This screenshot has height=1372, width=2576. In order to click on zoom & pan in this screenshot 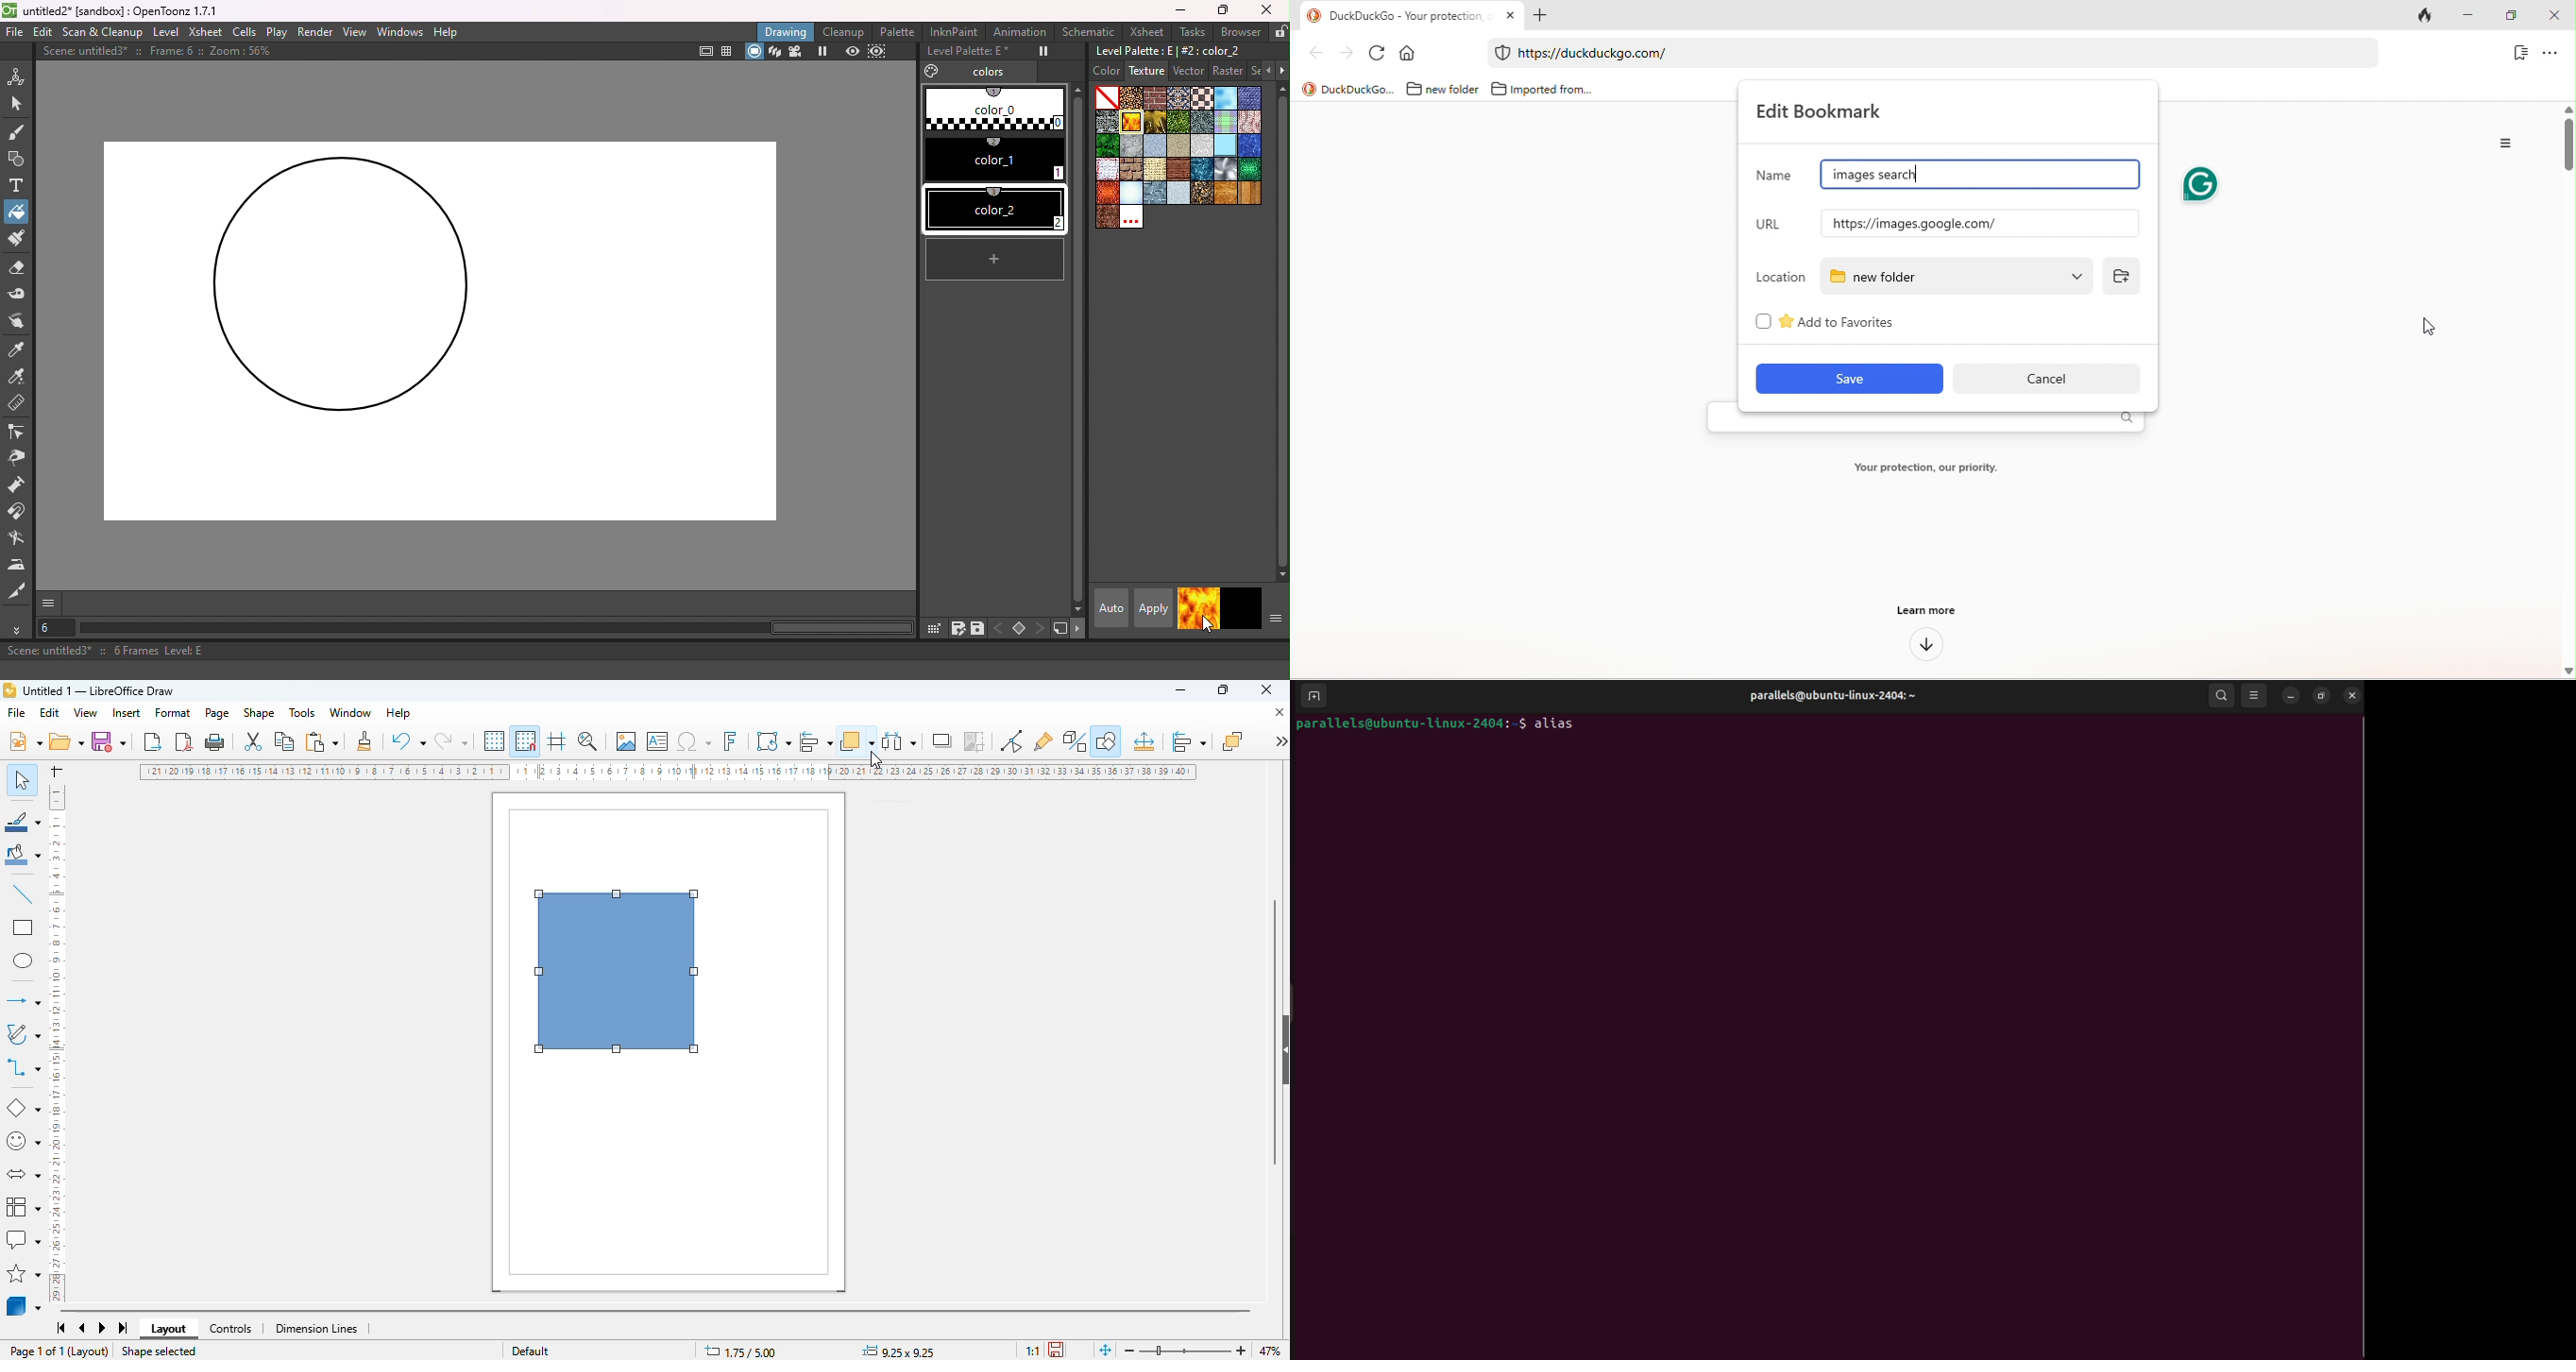, I will do `click(587, 740)`.